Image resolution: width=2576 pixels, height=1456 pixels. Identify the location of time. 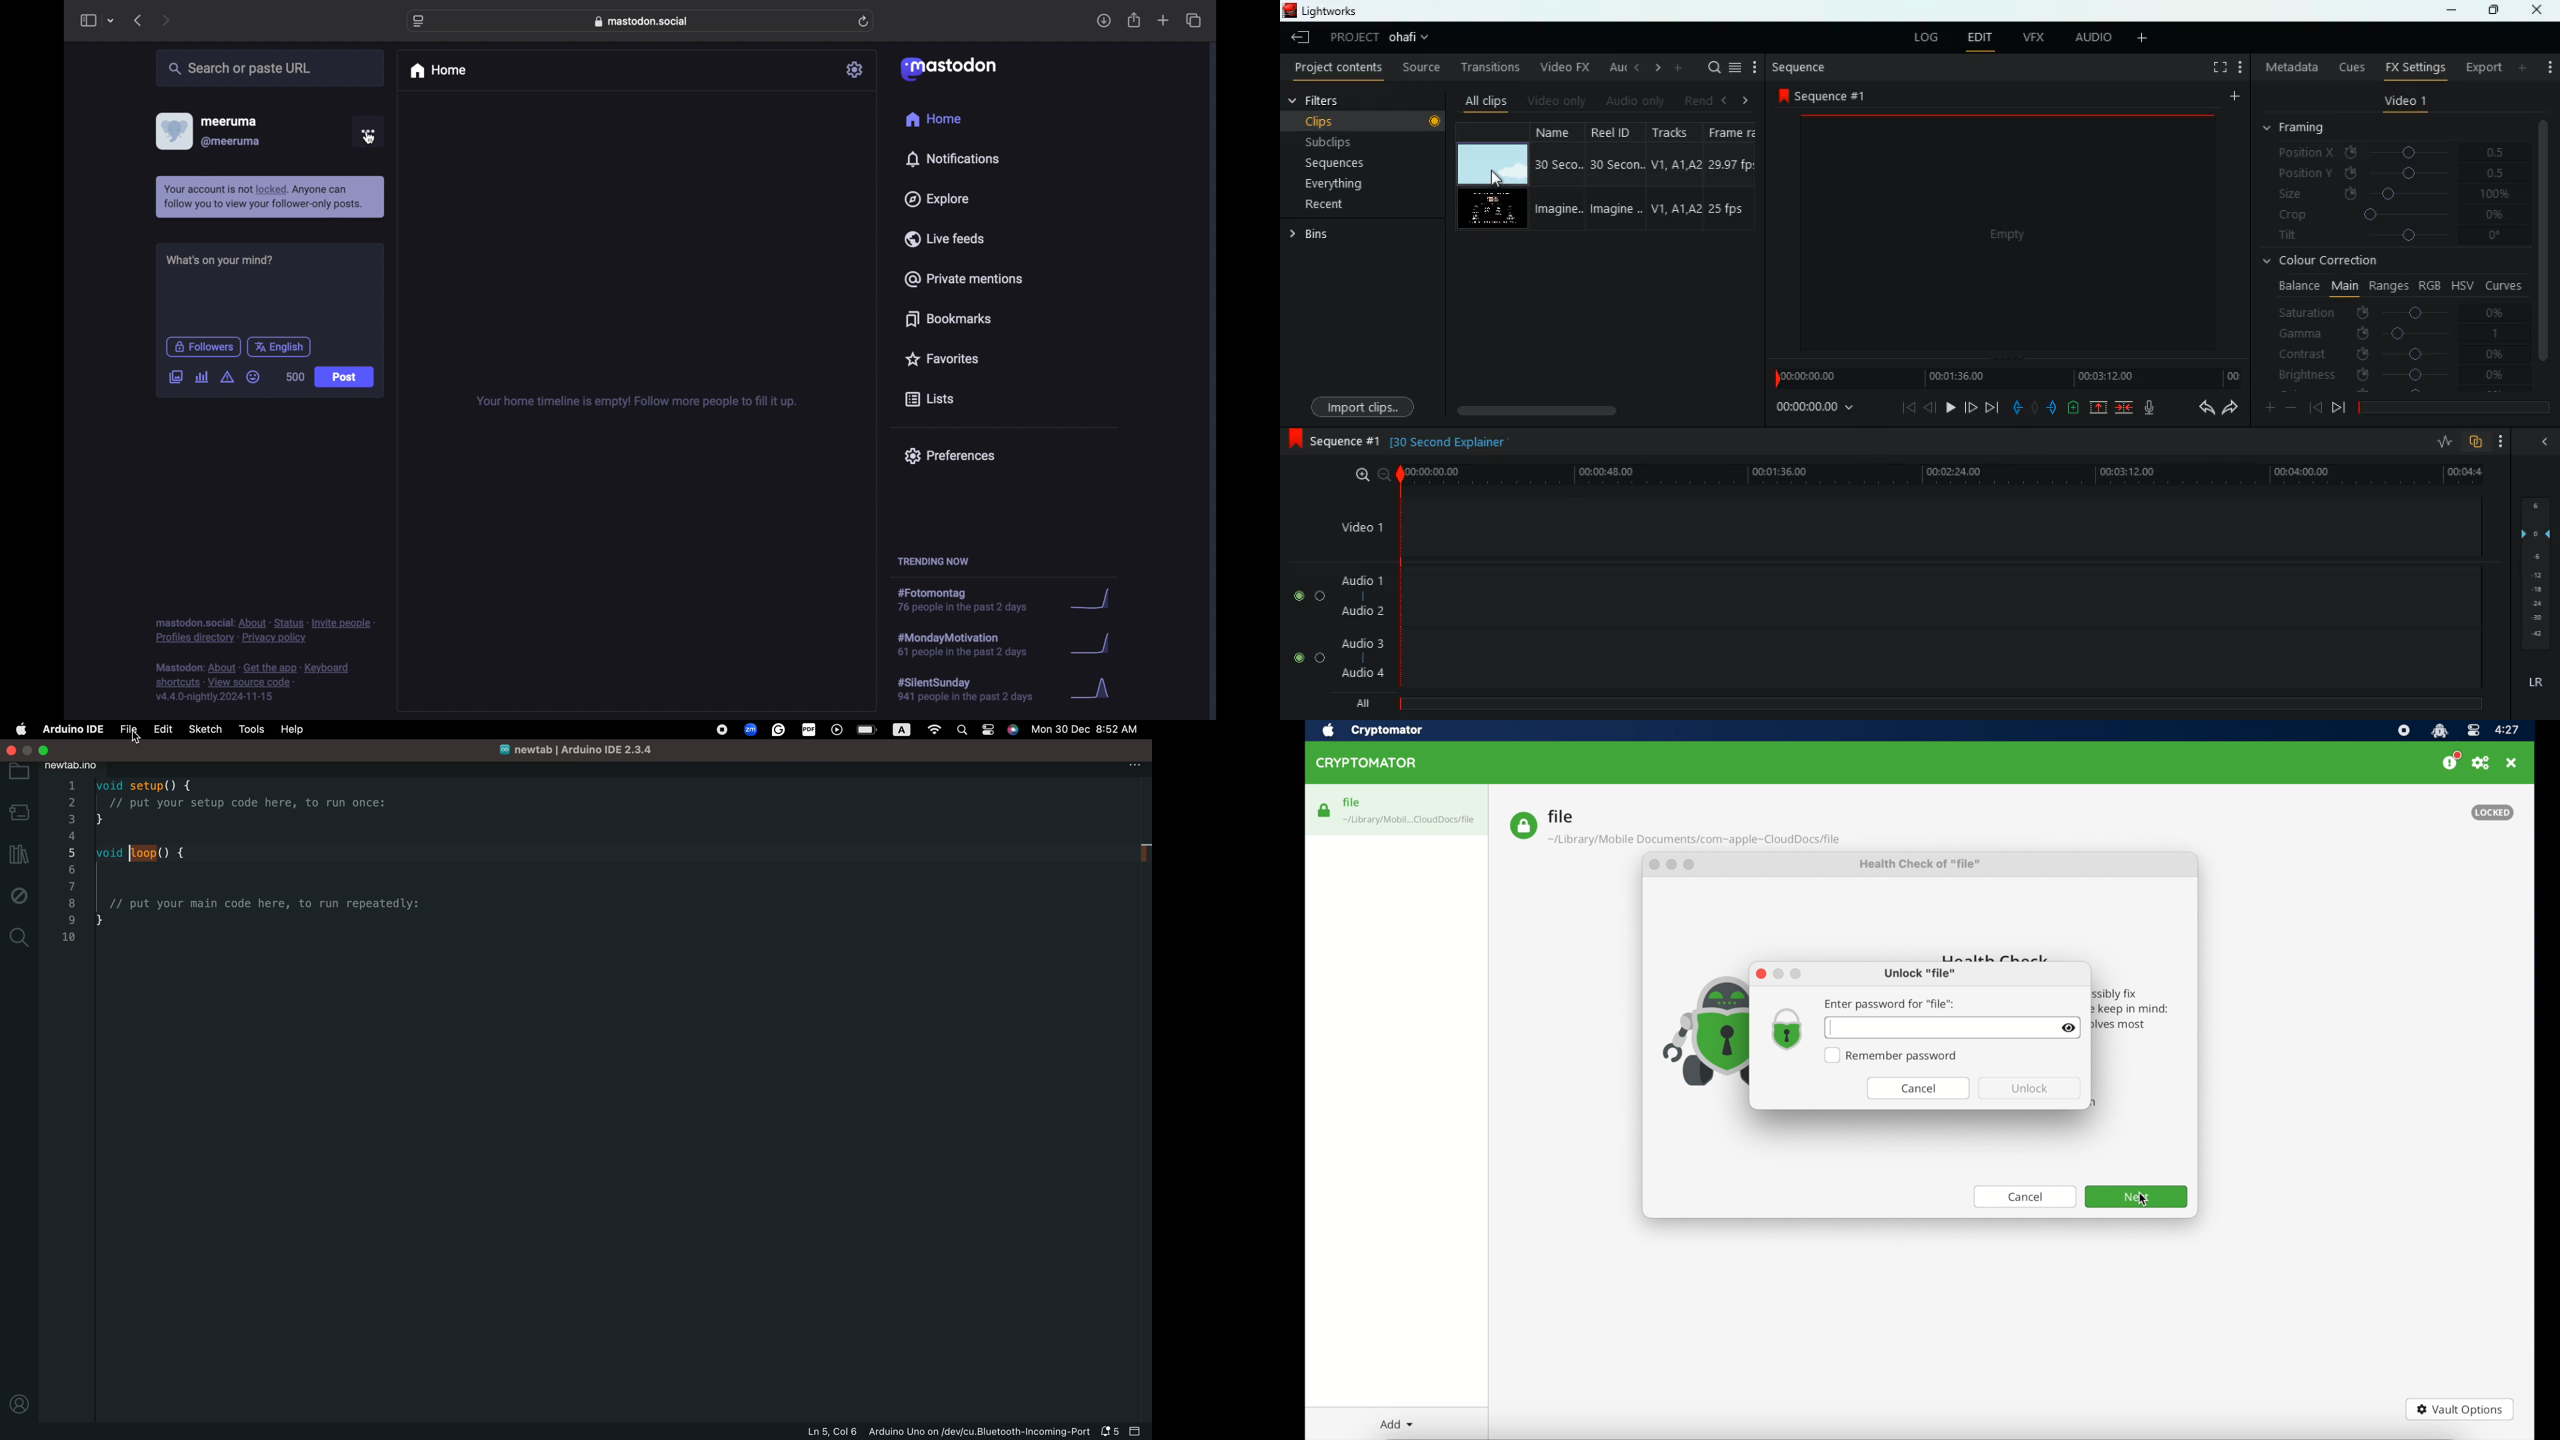
(1939, 473).